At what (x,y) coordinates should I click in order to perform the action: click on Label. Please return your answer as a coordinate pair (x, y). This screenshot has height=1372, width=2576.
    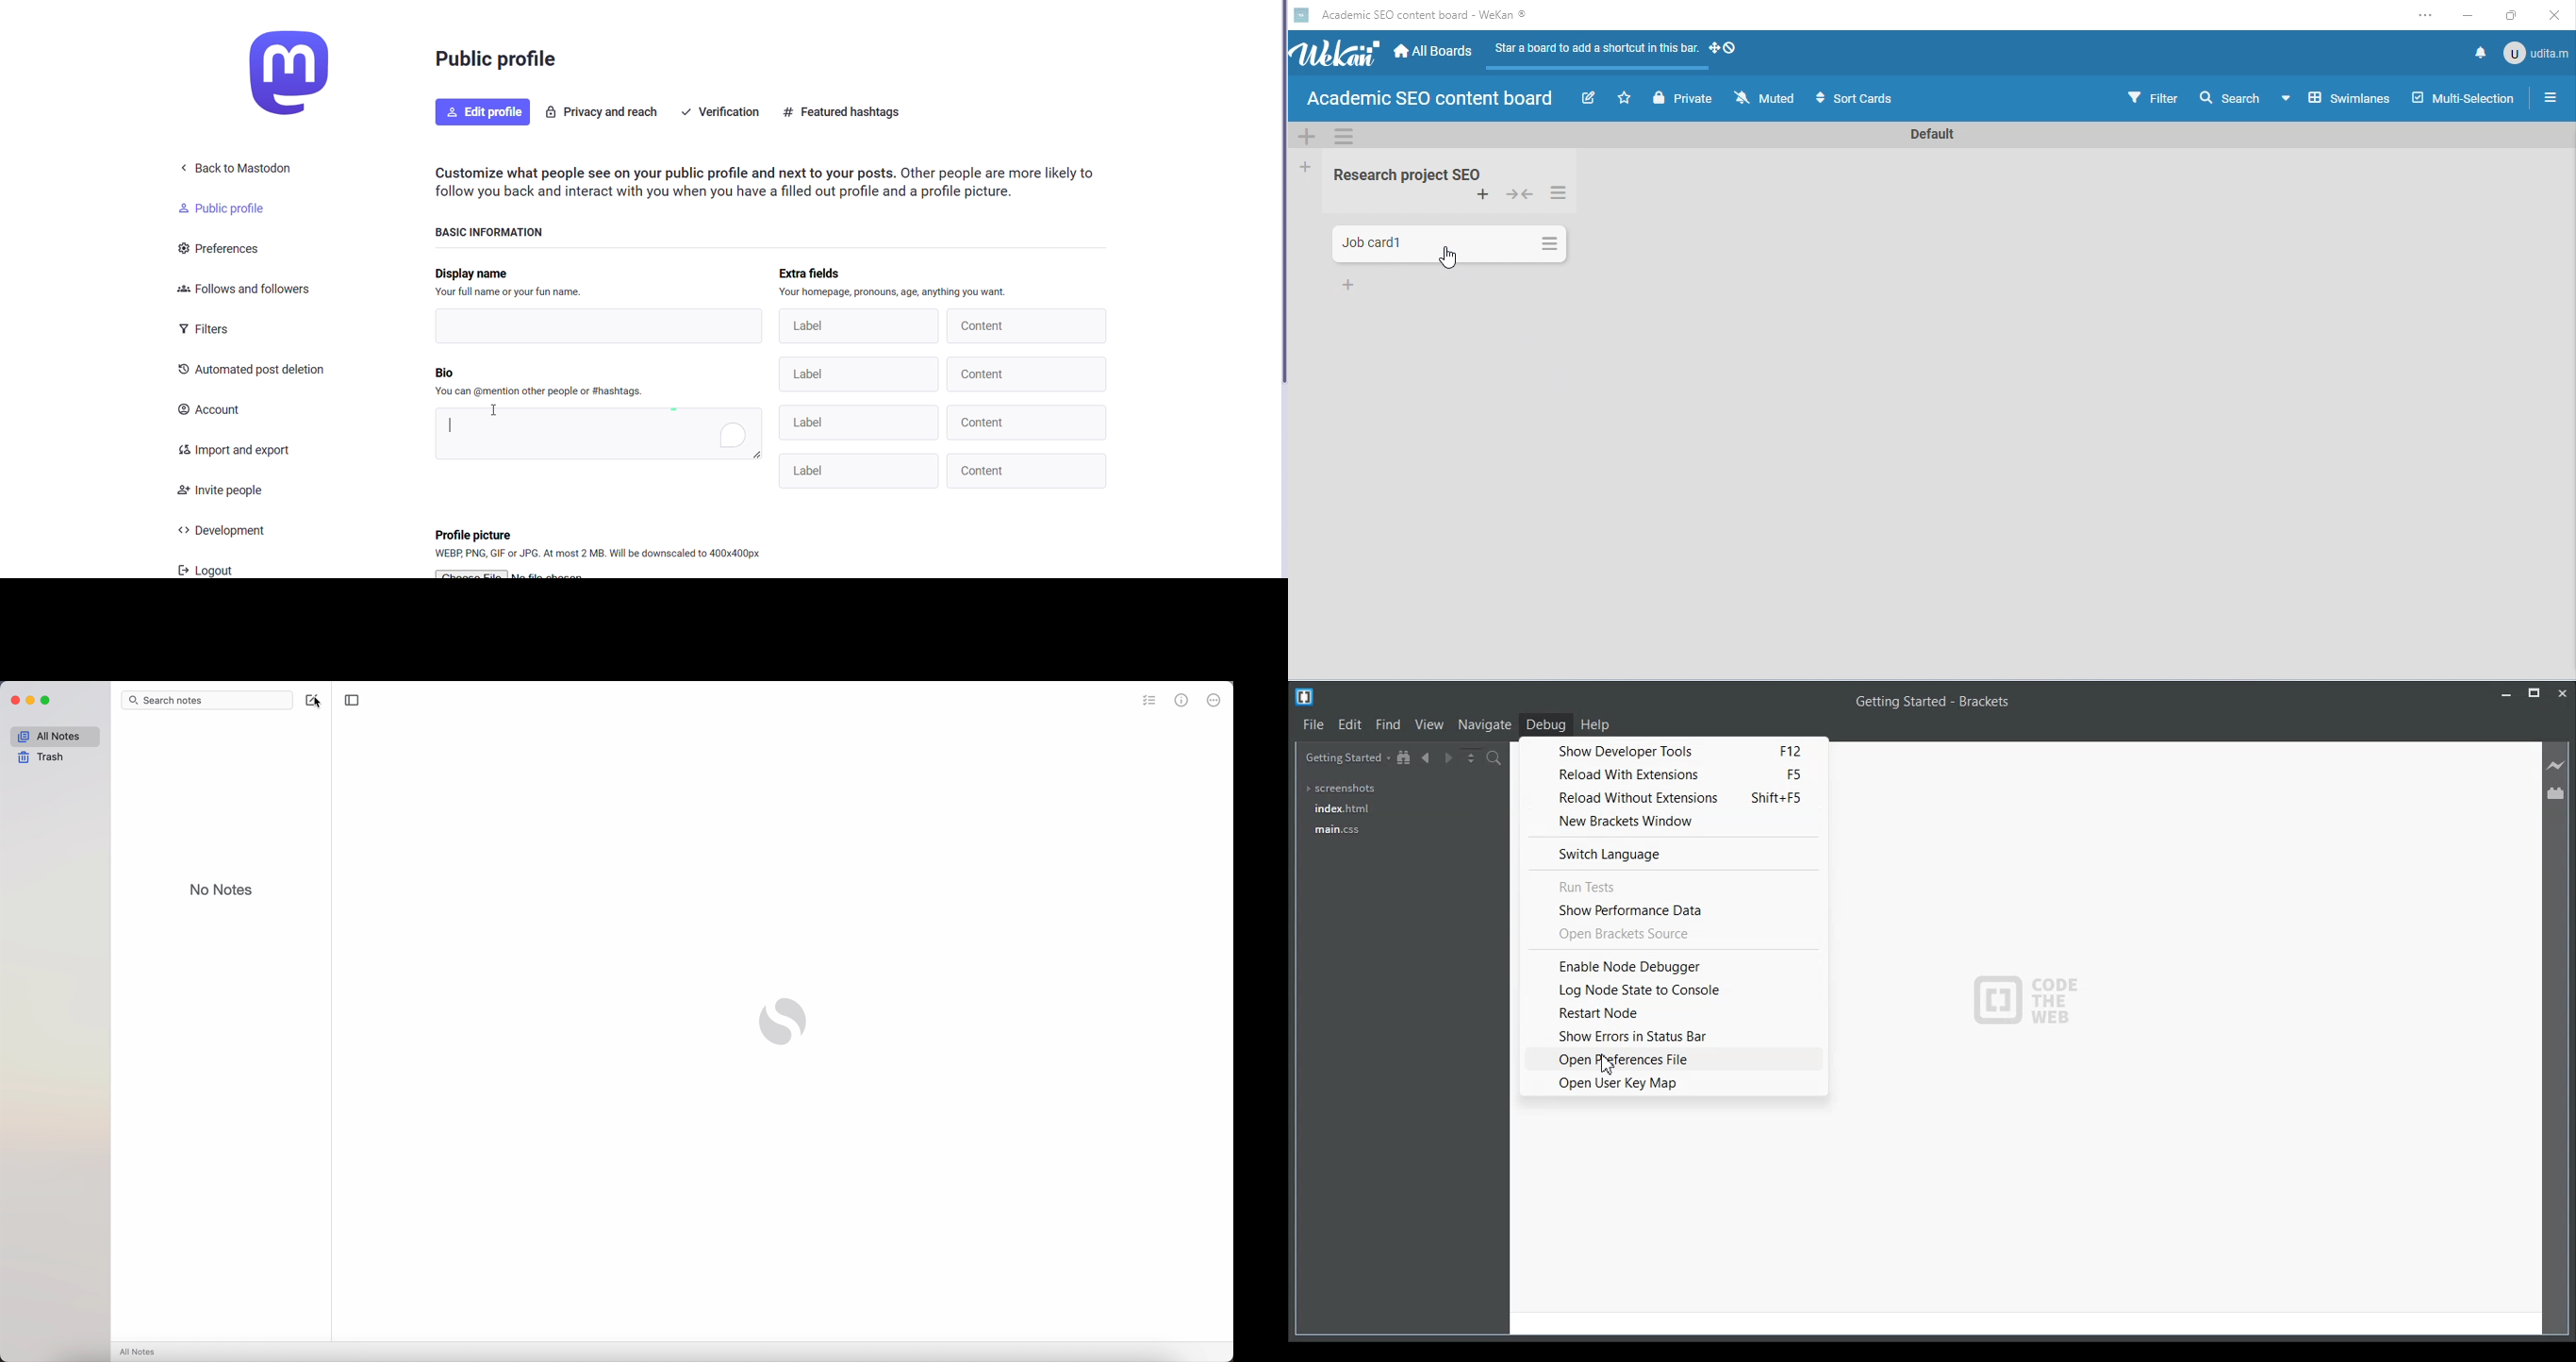
    Looking at the image, I should click on (857, 325).